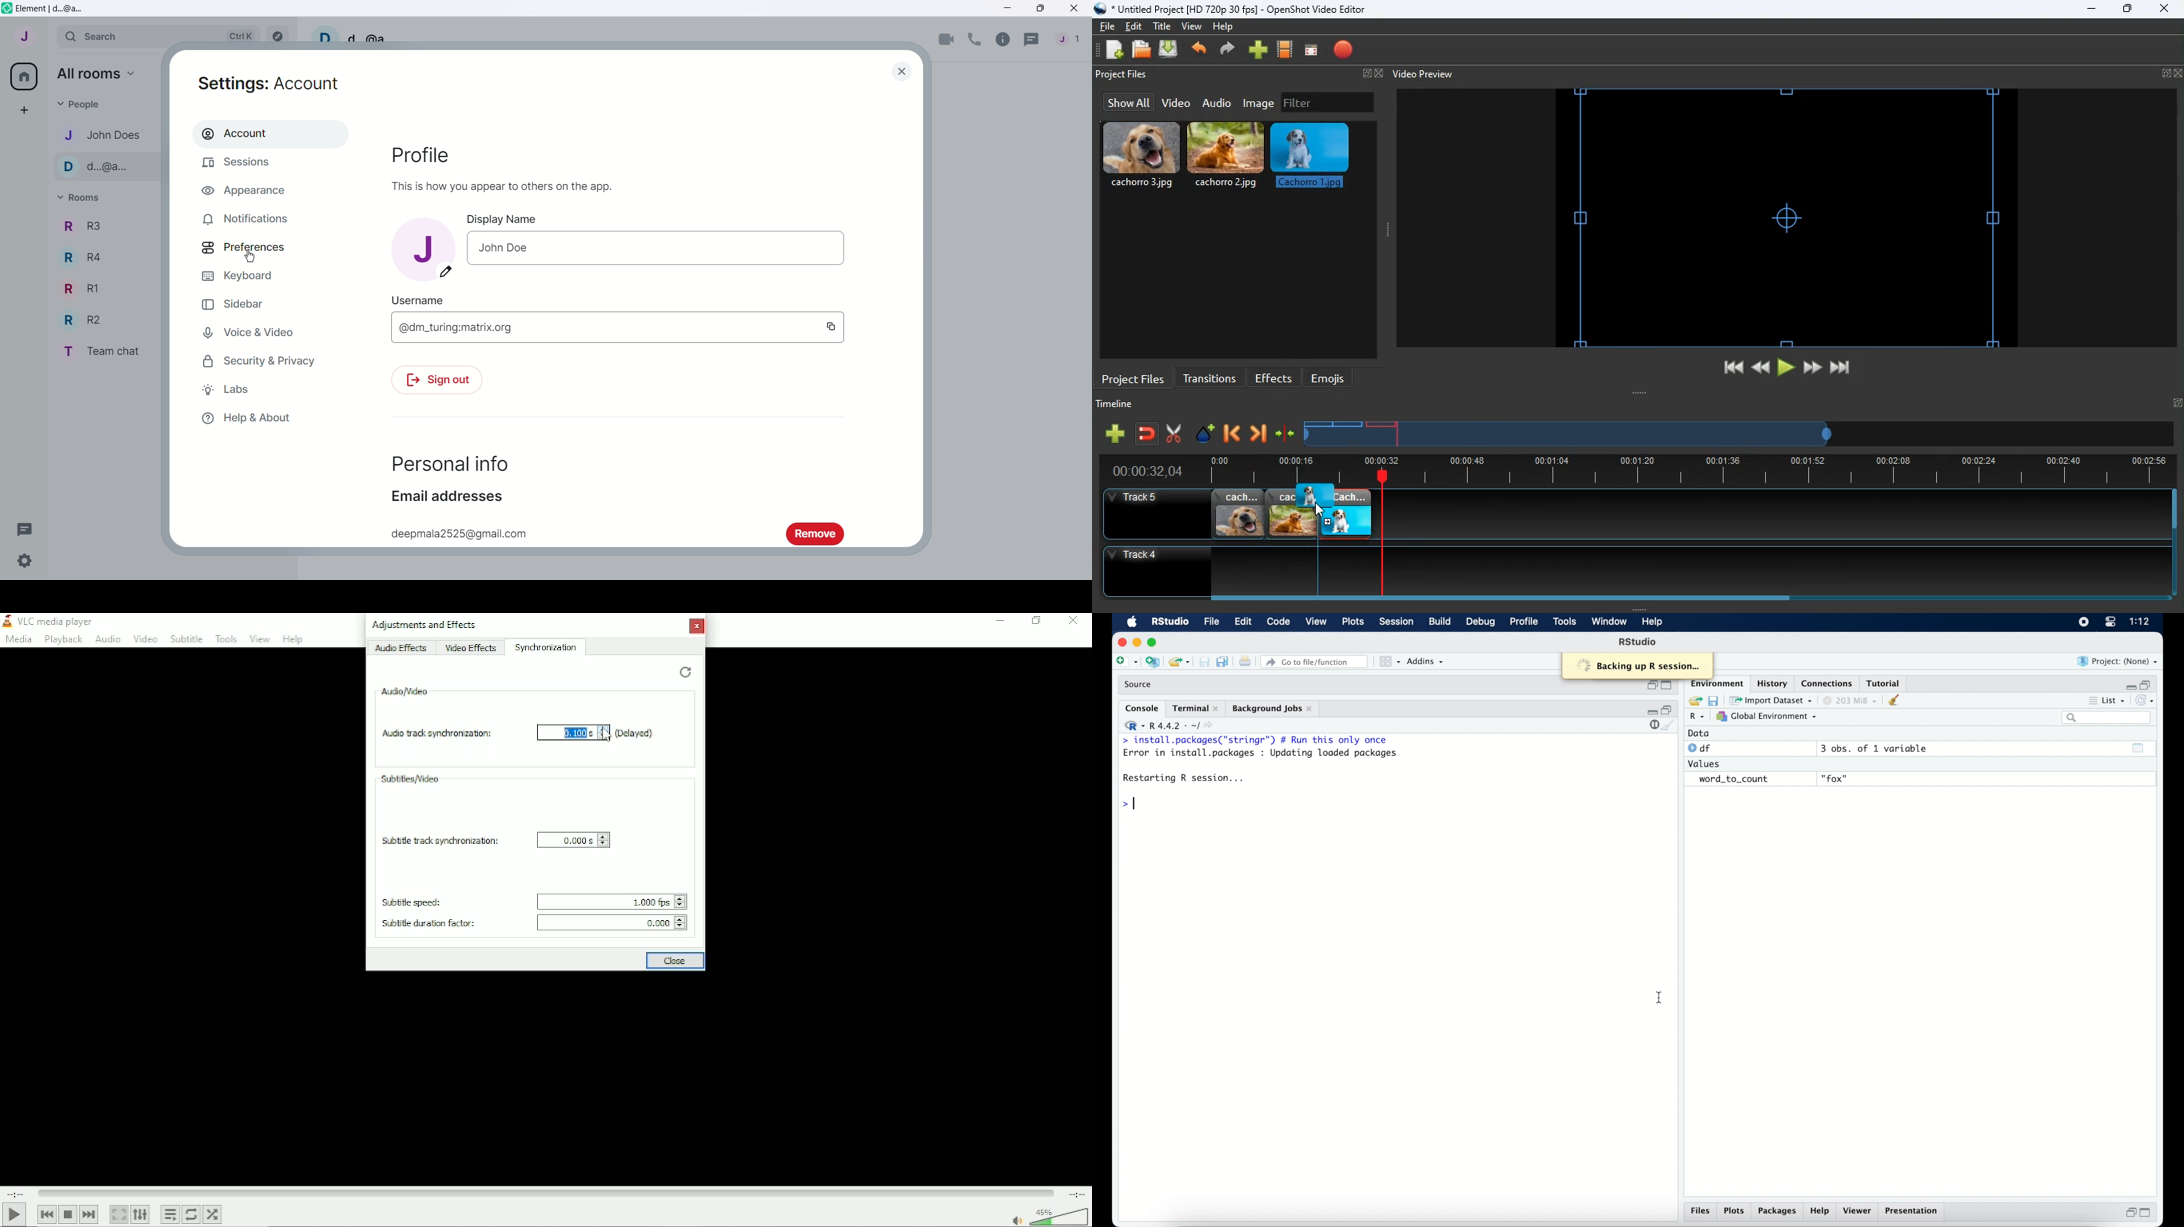  I want to click on Help, so click(294, 639).